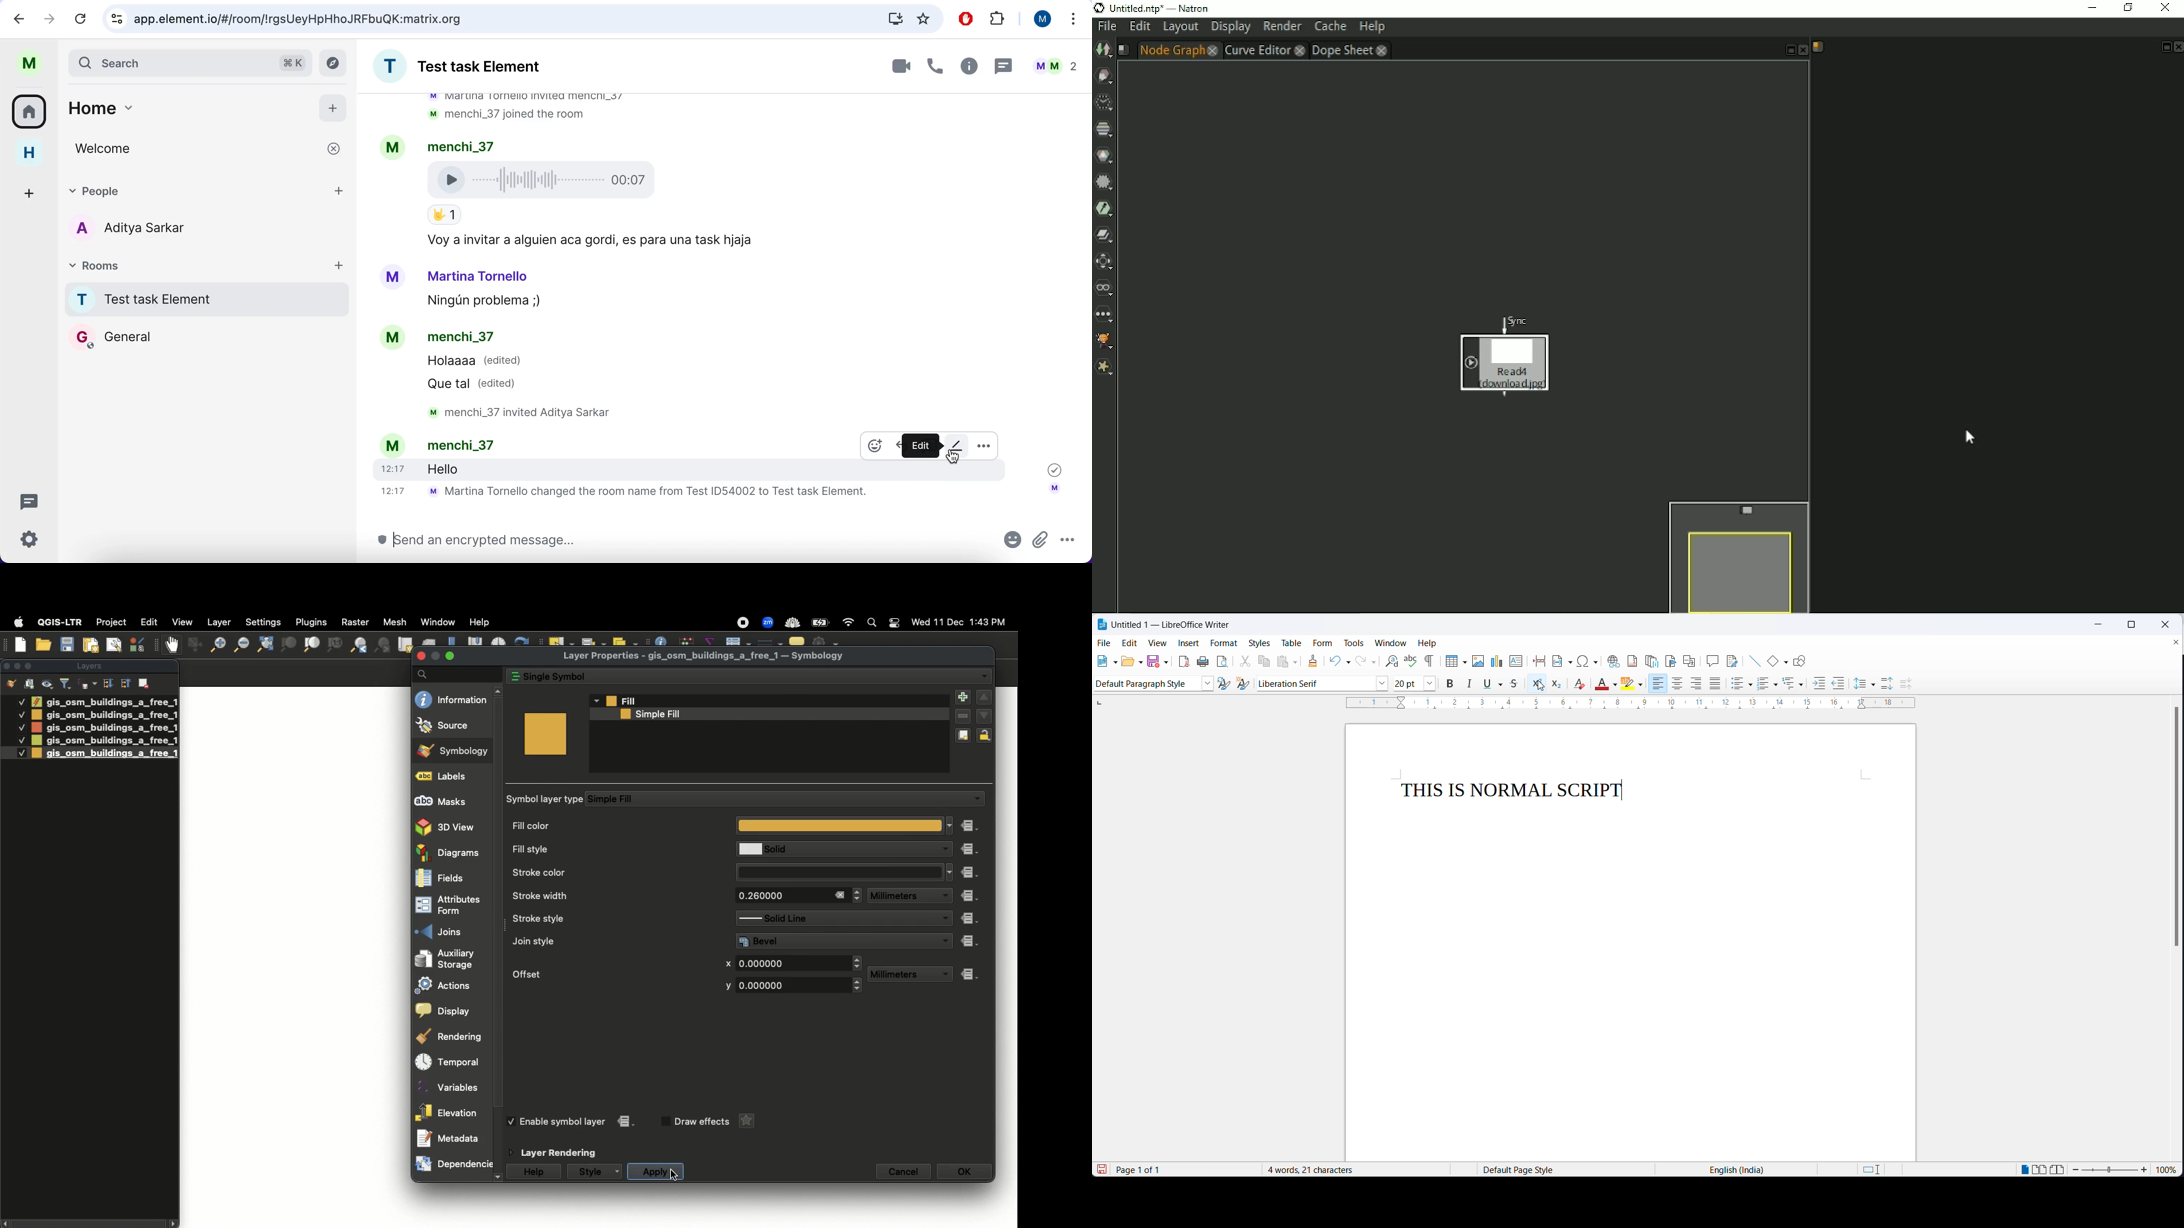  Describe the element at coordinates (613, 871) in the screenshot. I see `Stroke color` at that location.